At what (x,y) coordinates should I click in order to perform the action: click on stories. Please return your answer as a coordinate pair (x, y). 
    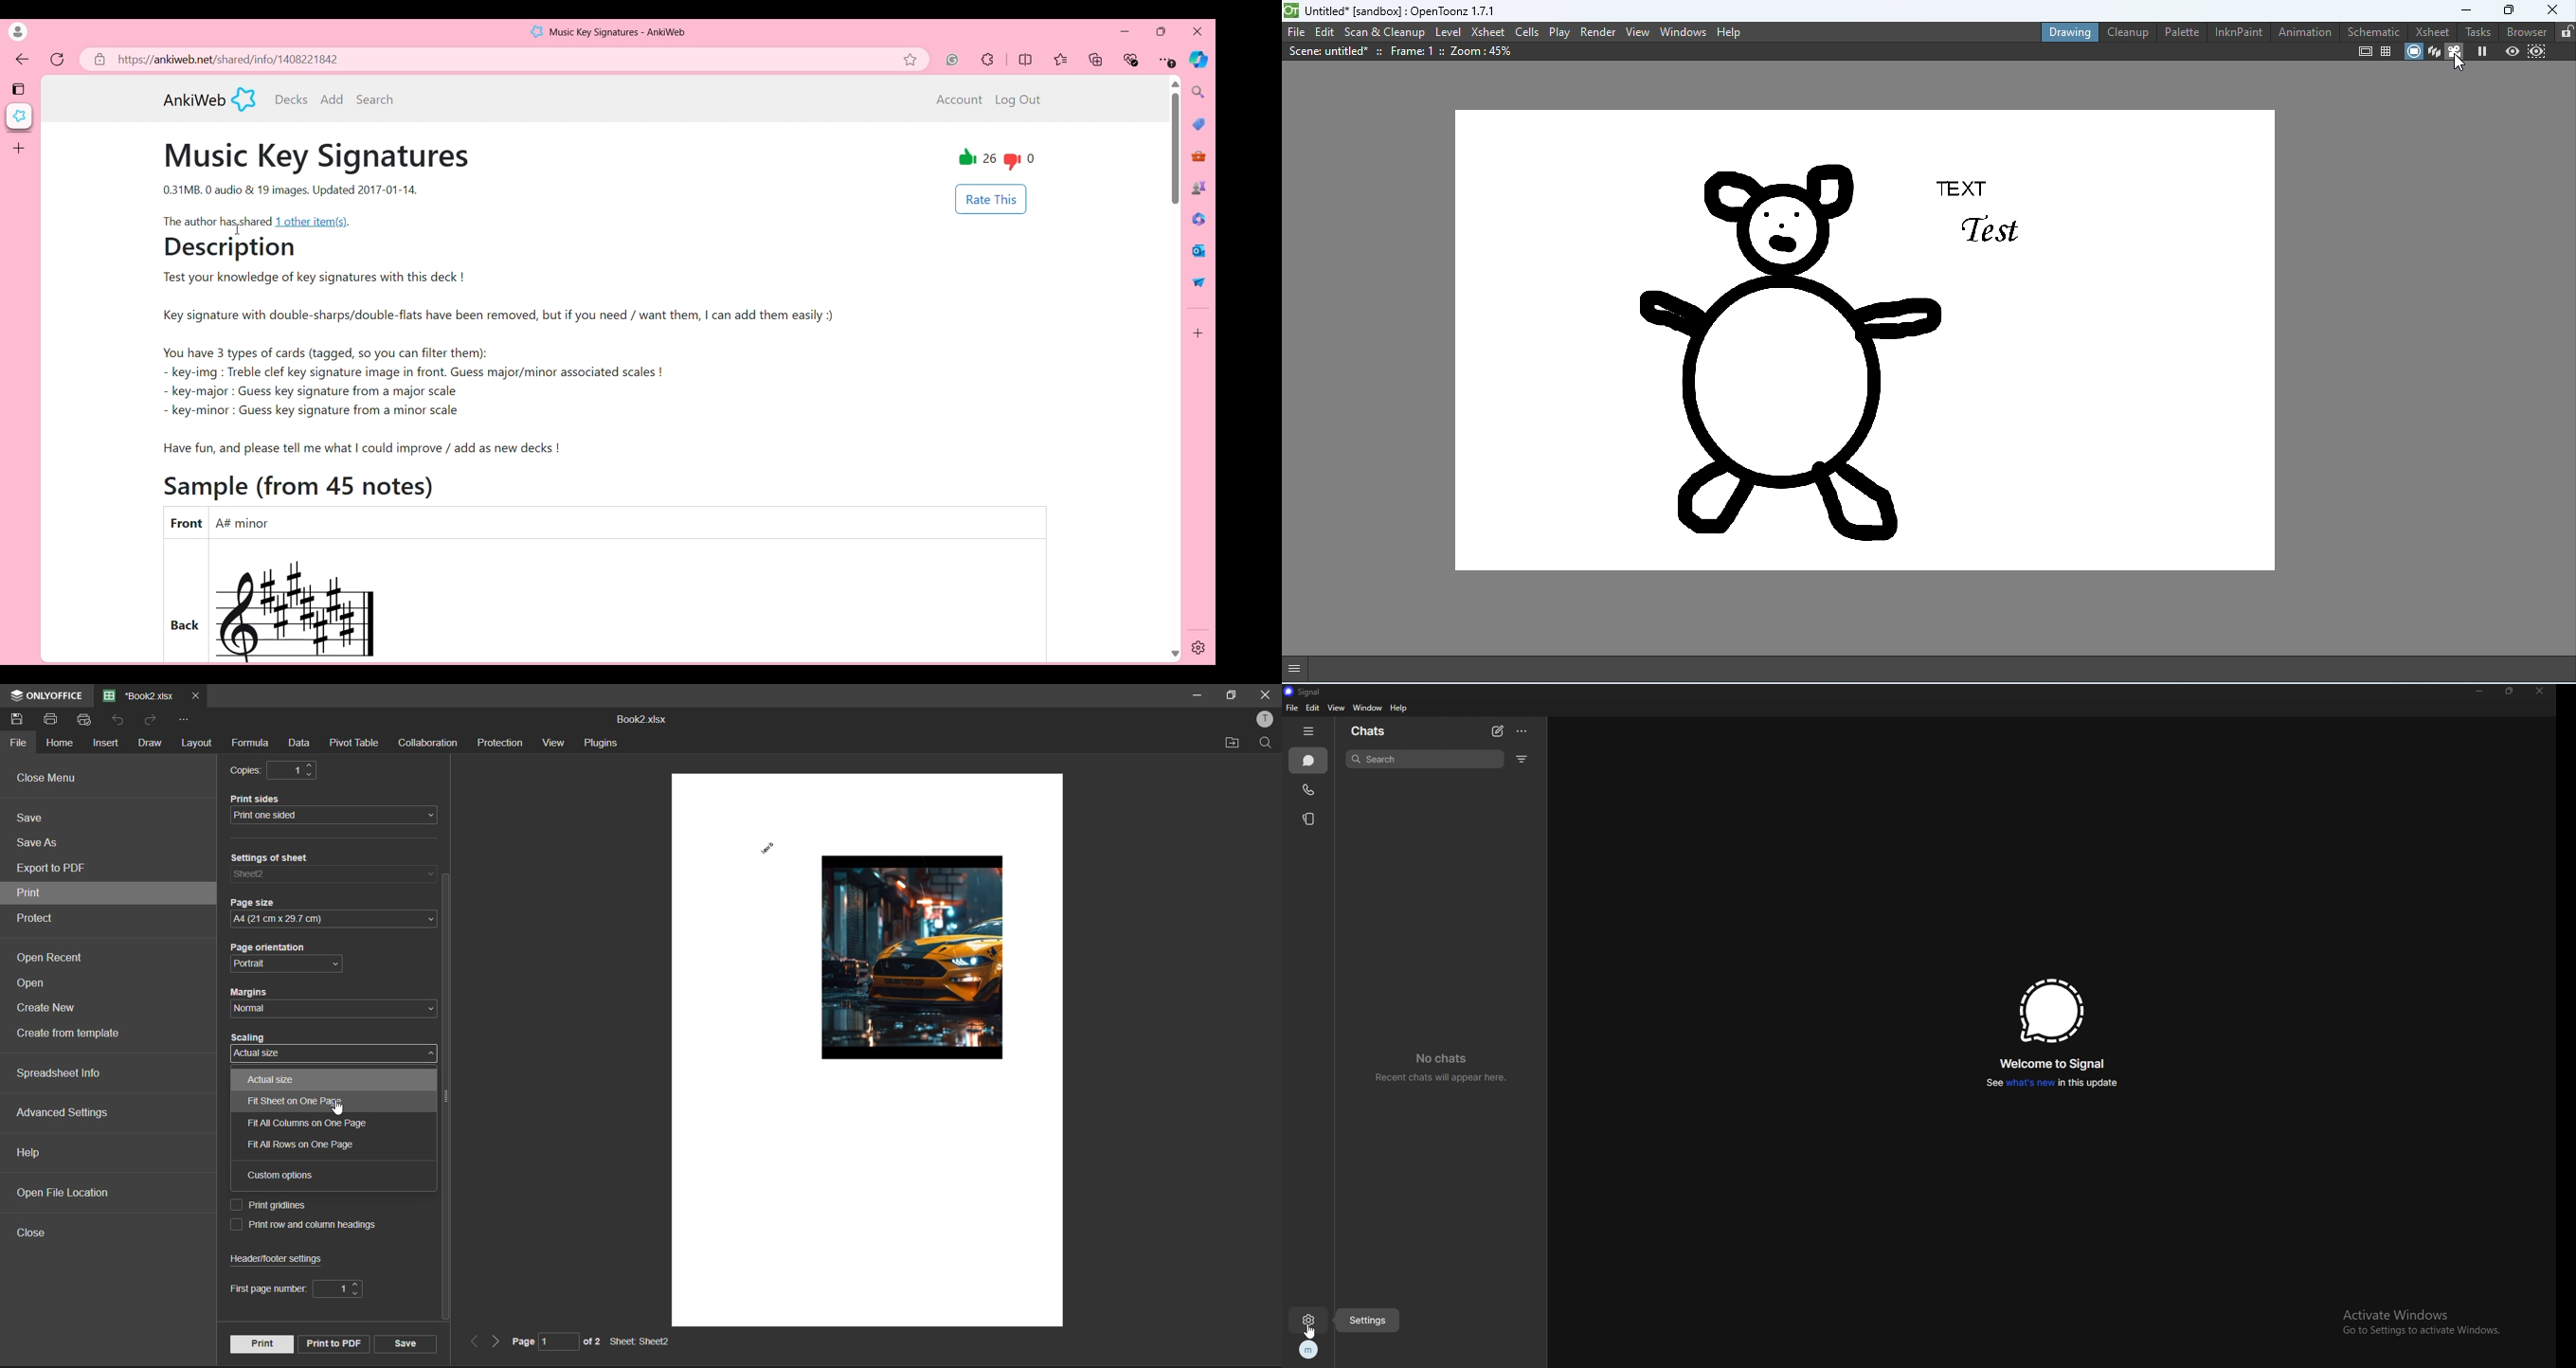
    Looking at the image, I should click on (1309, 818).